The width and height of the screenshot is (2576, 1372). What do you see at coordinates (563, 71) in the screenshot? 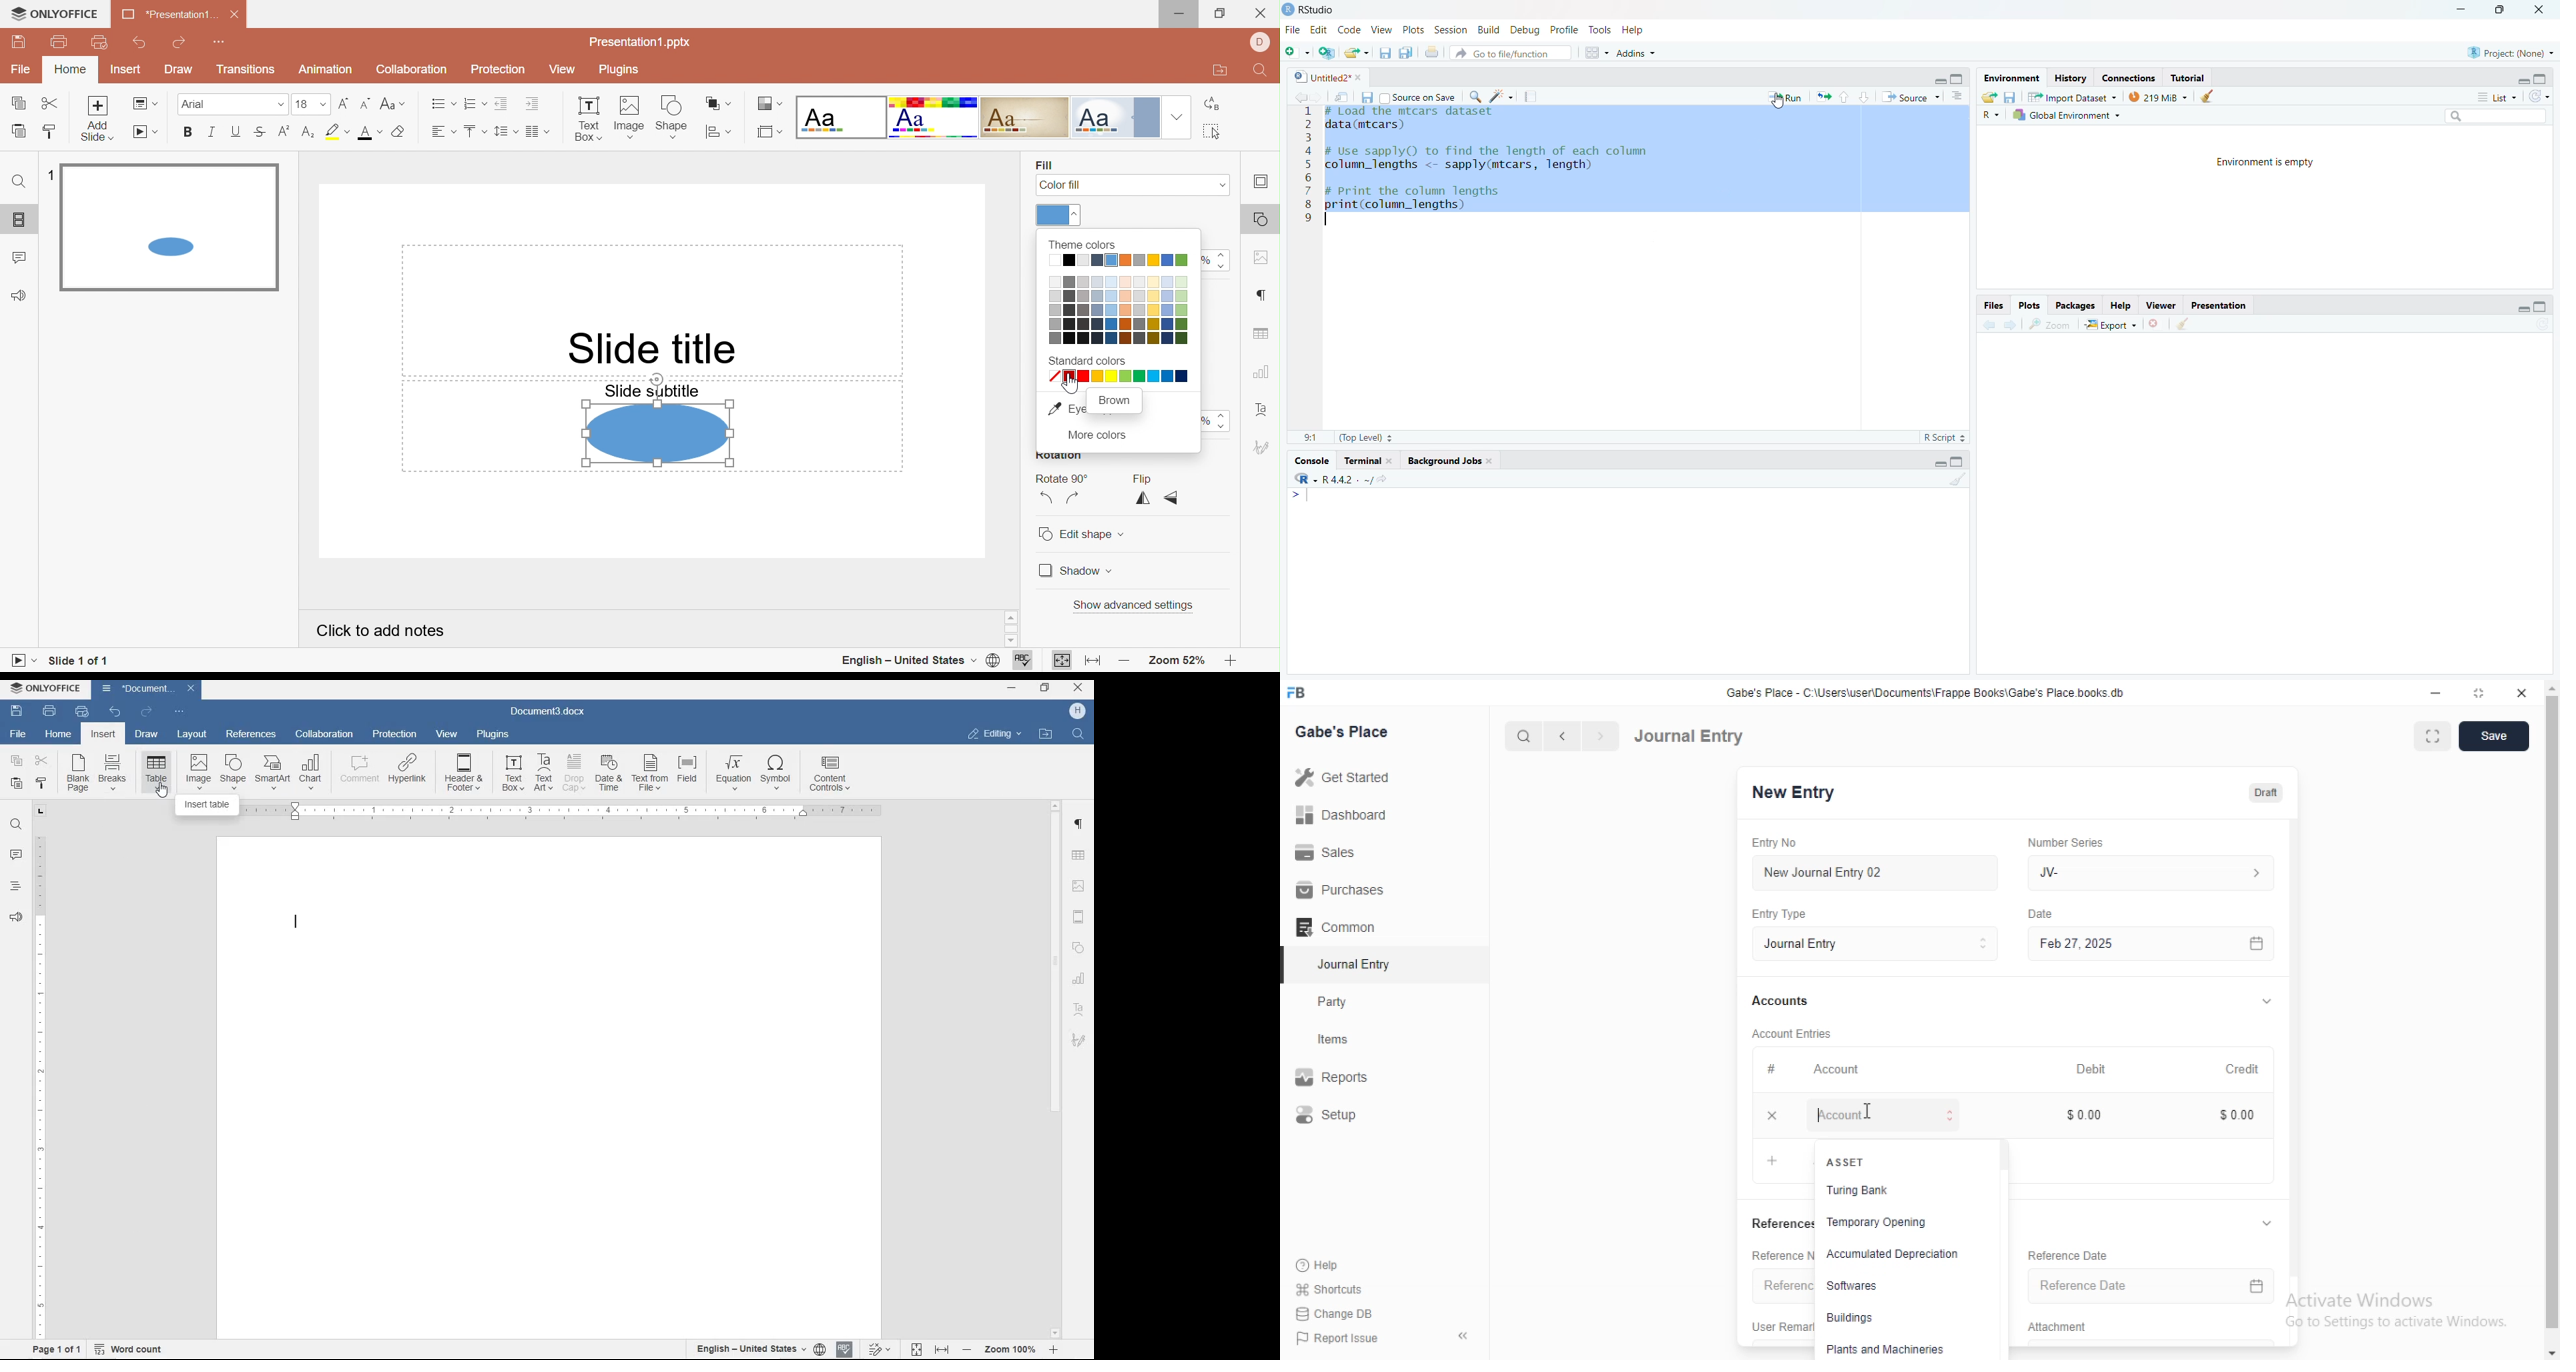
I see `View` at bounding box center [563, 71].